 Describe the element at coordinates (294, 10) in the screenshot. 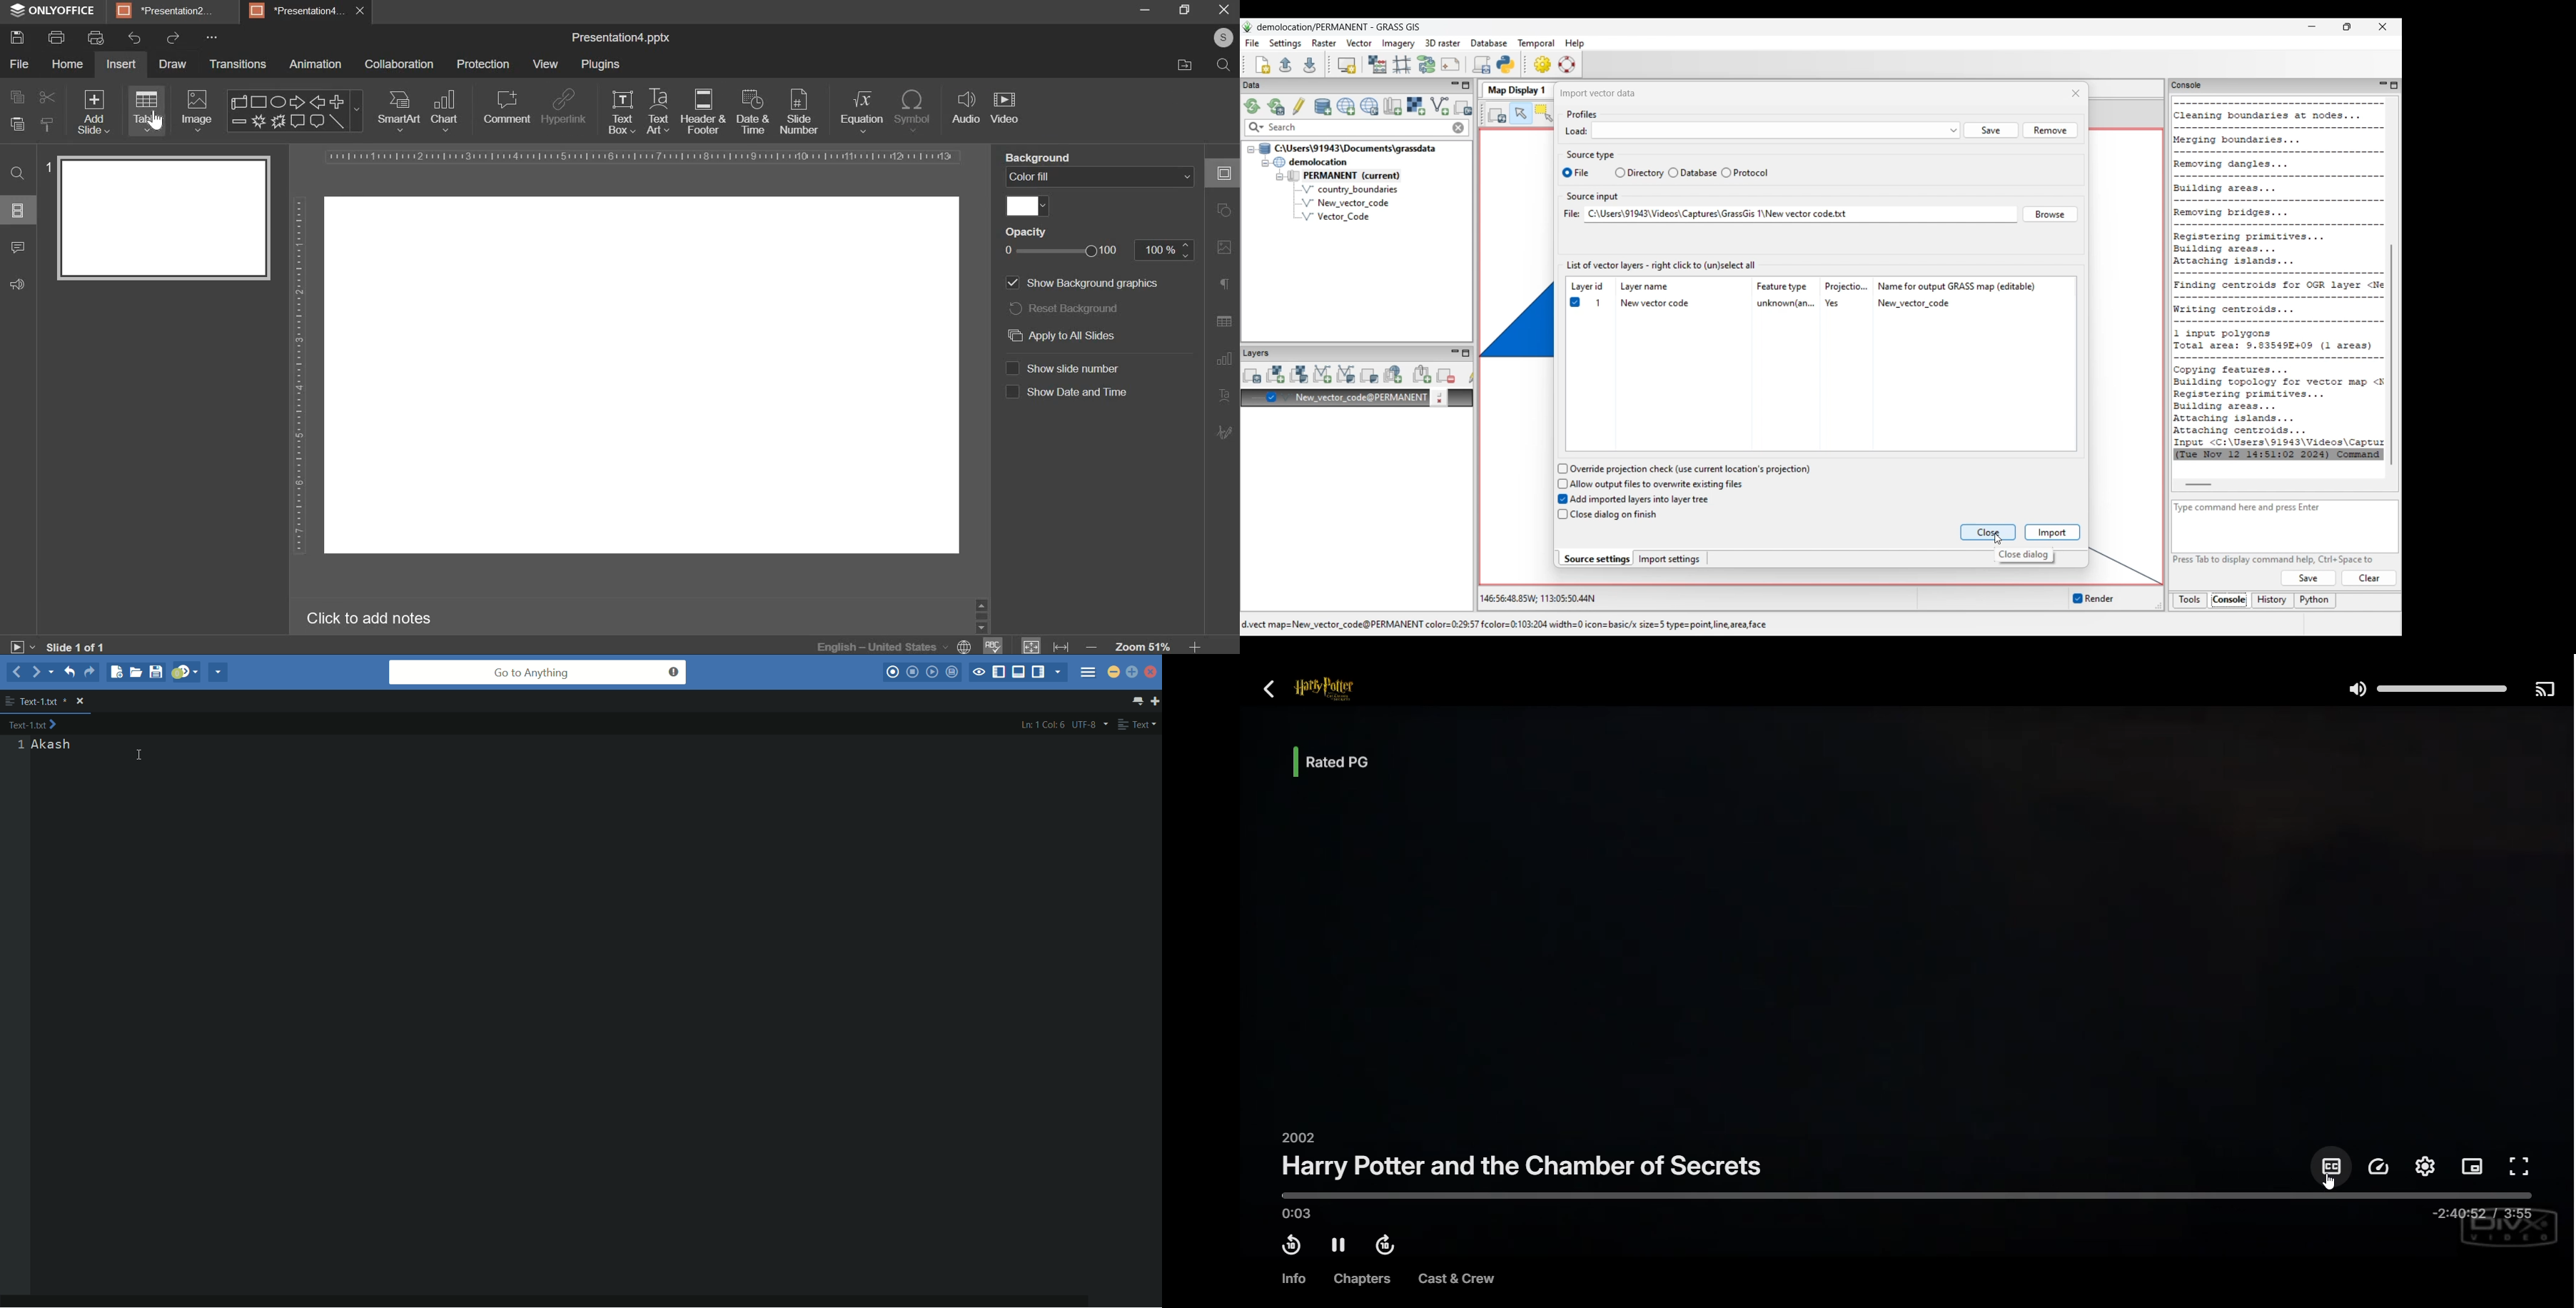

I see `presentation4` at that location.